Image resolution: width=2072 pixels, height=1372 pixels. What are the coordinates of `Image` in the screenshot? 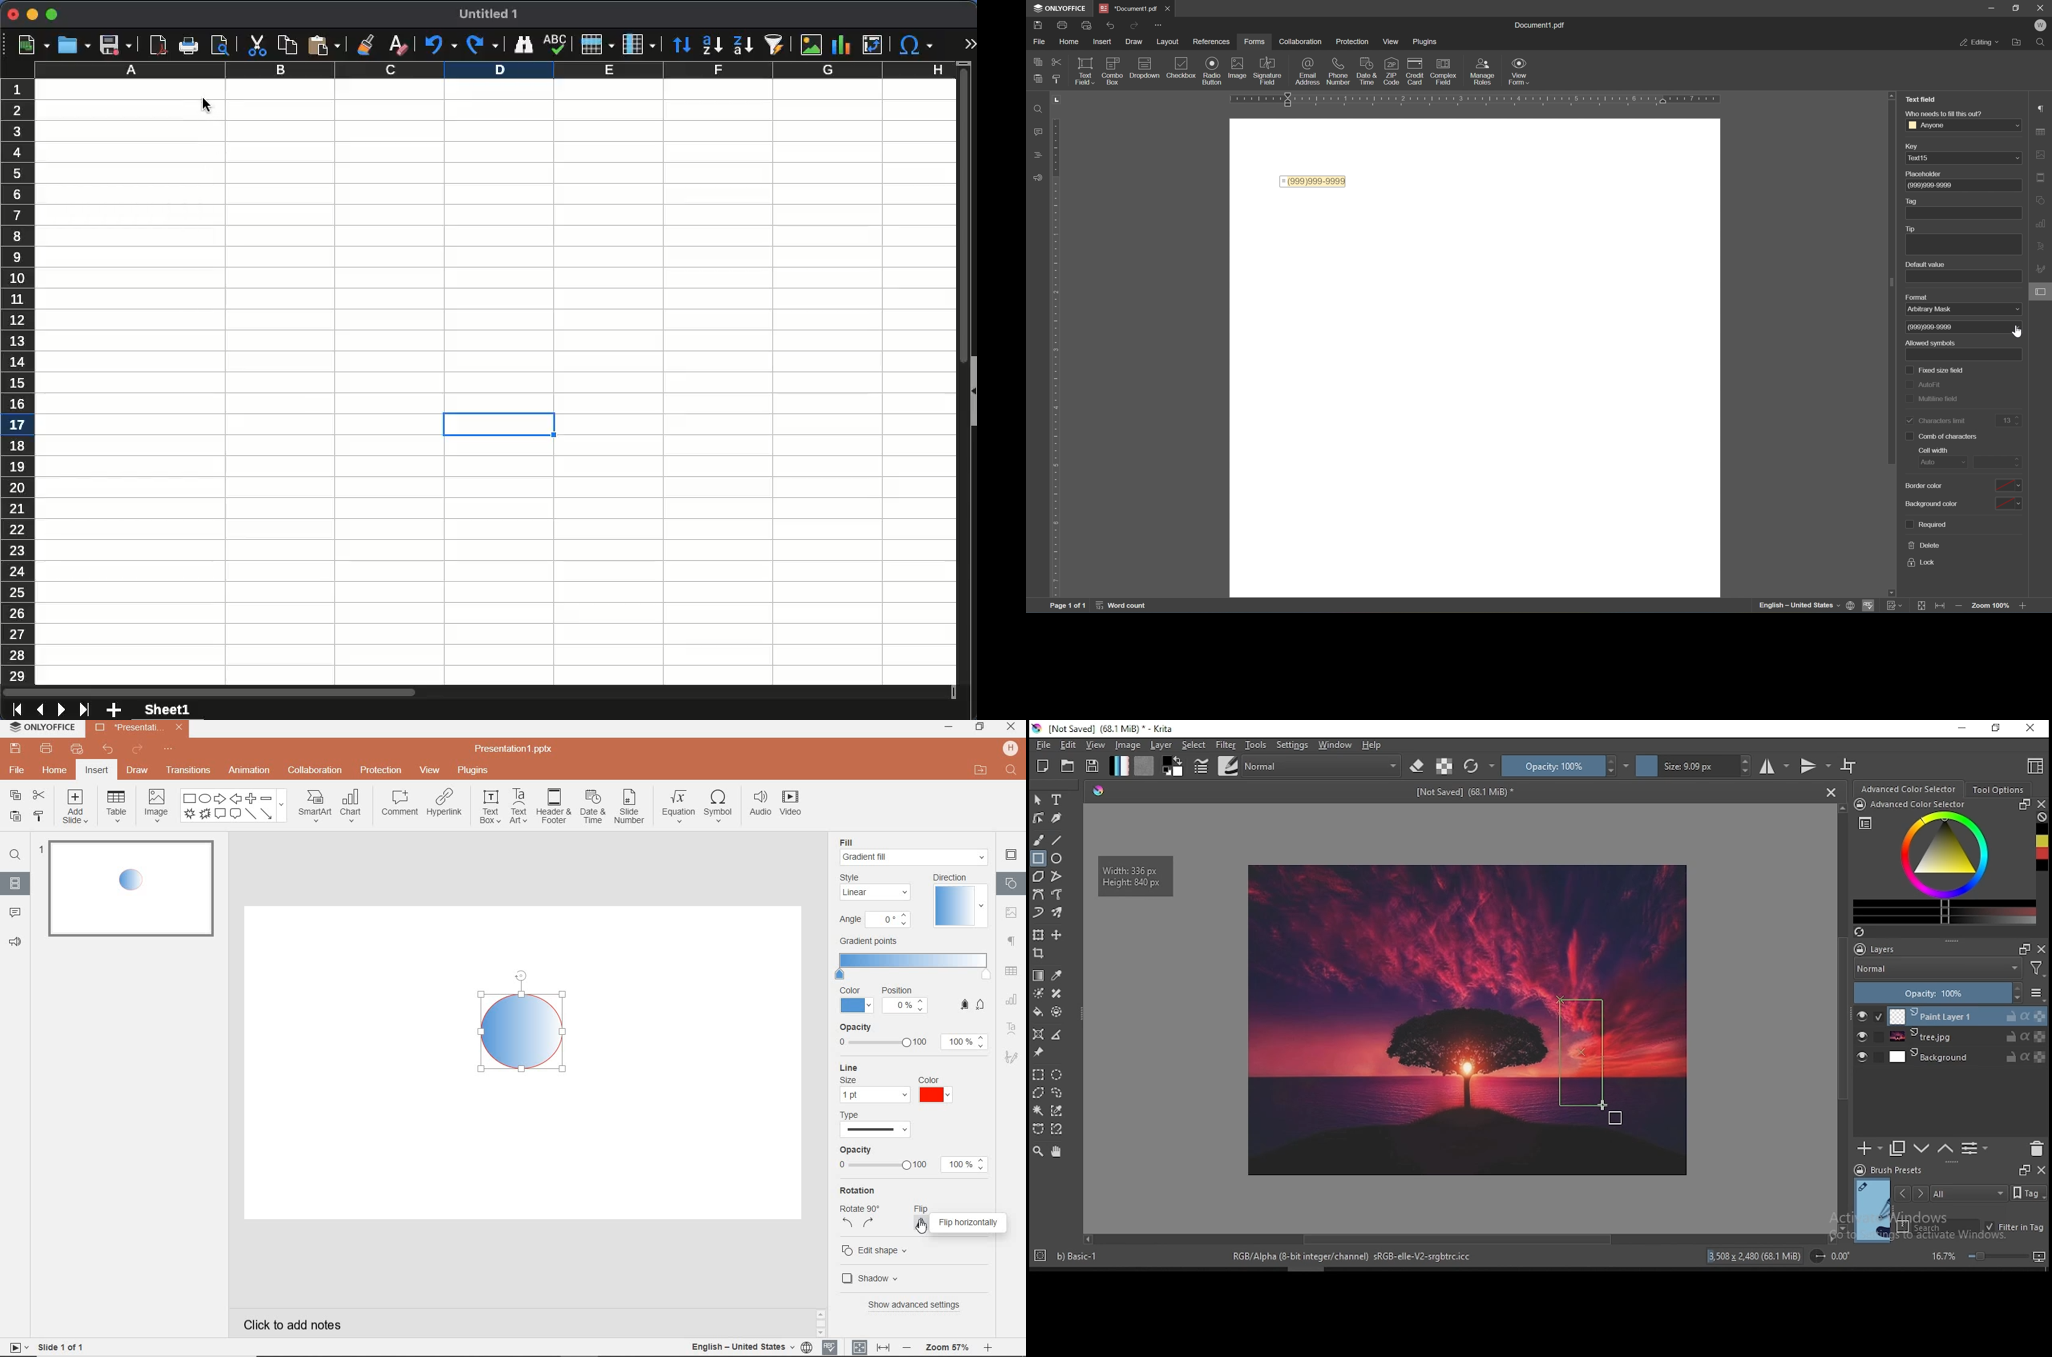 It's located at (1390, 1020).